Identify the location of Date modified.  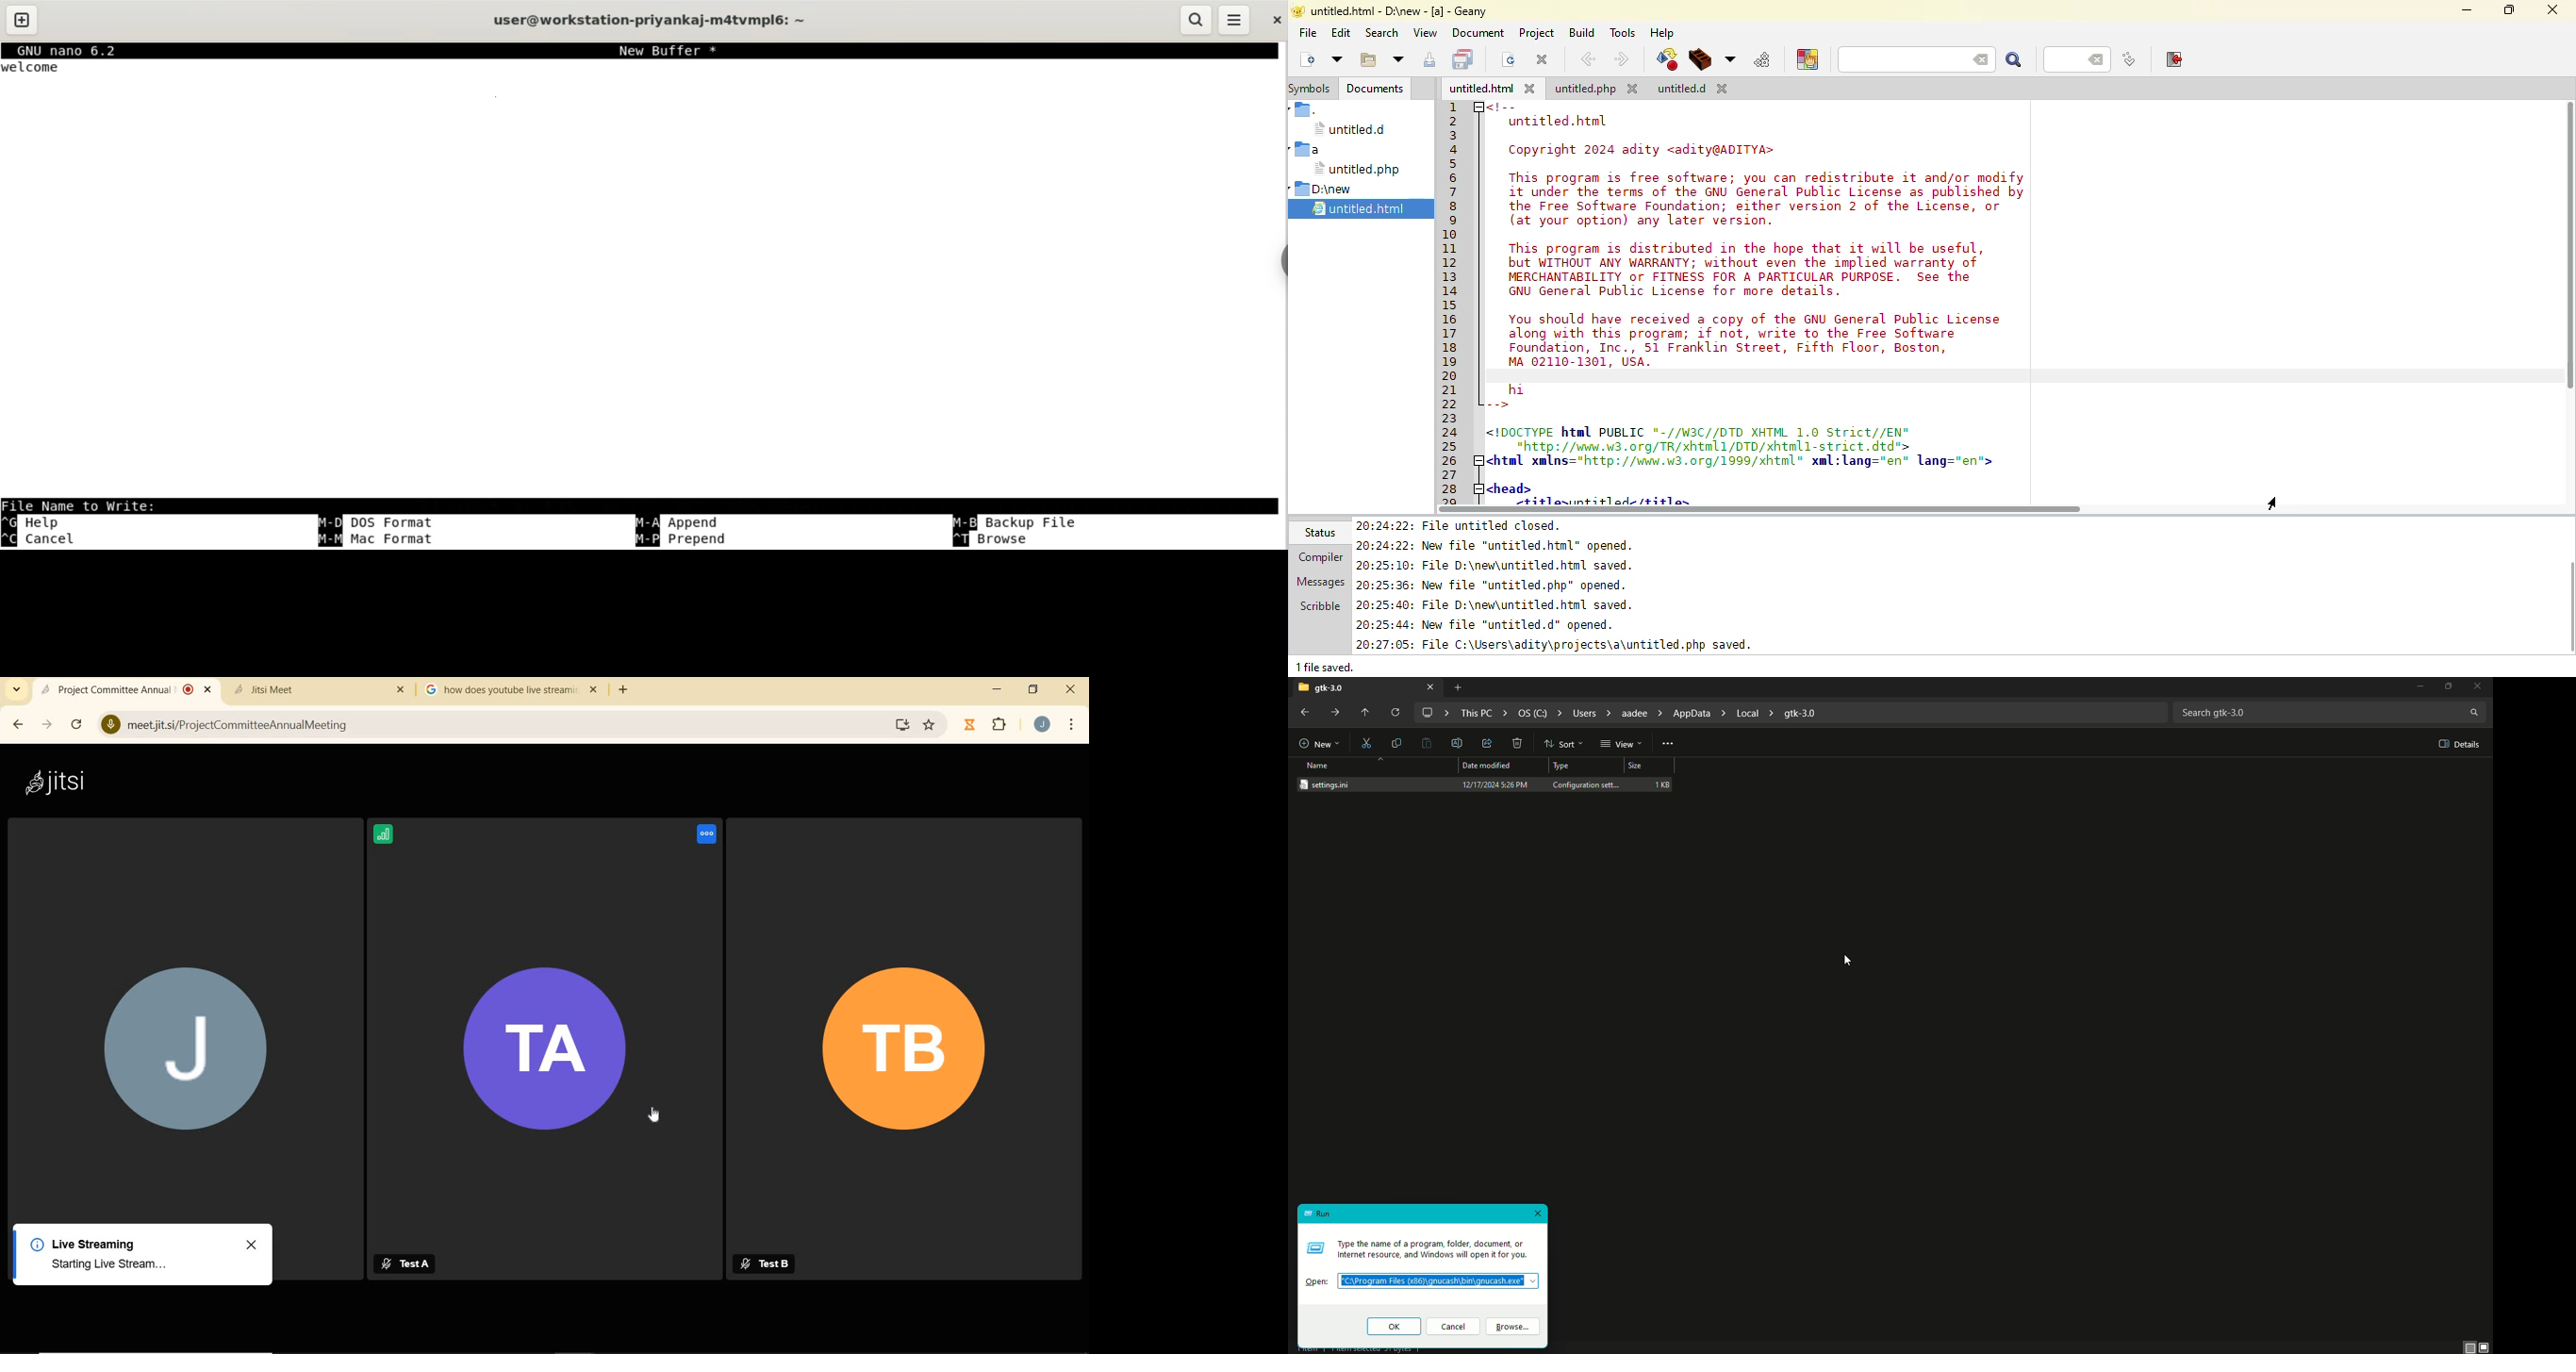
(1490, 766).